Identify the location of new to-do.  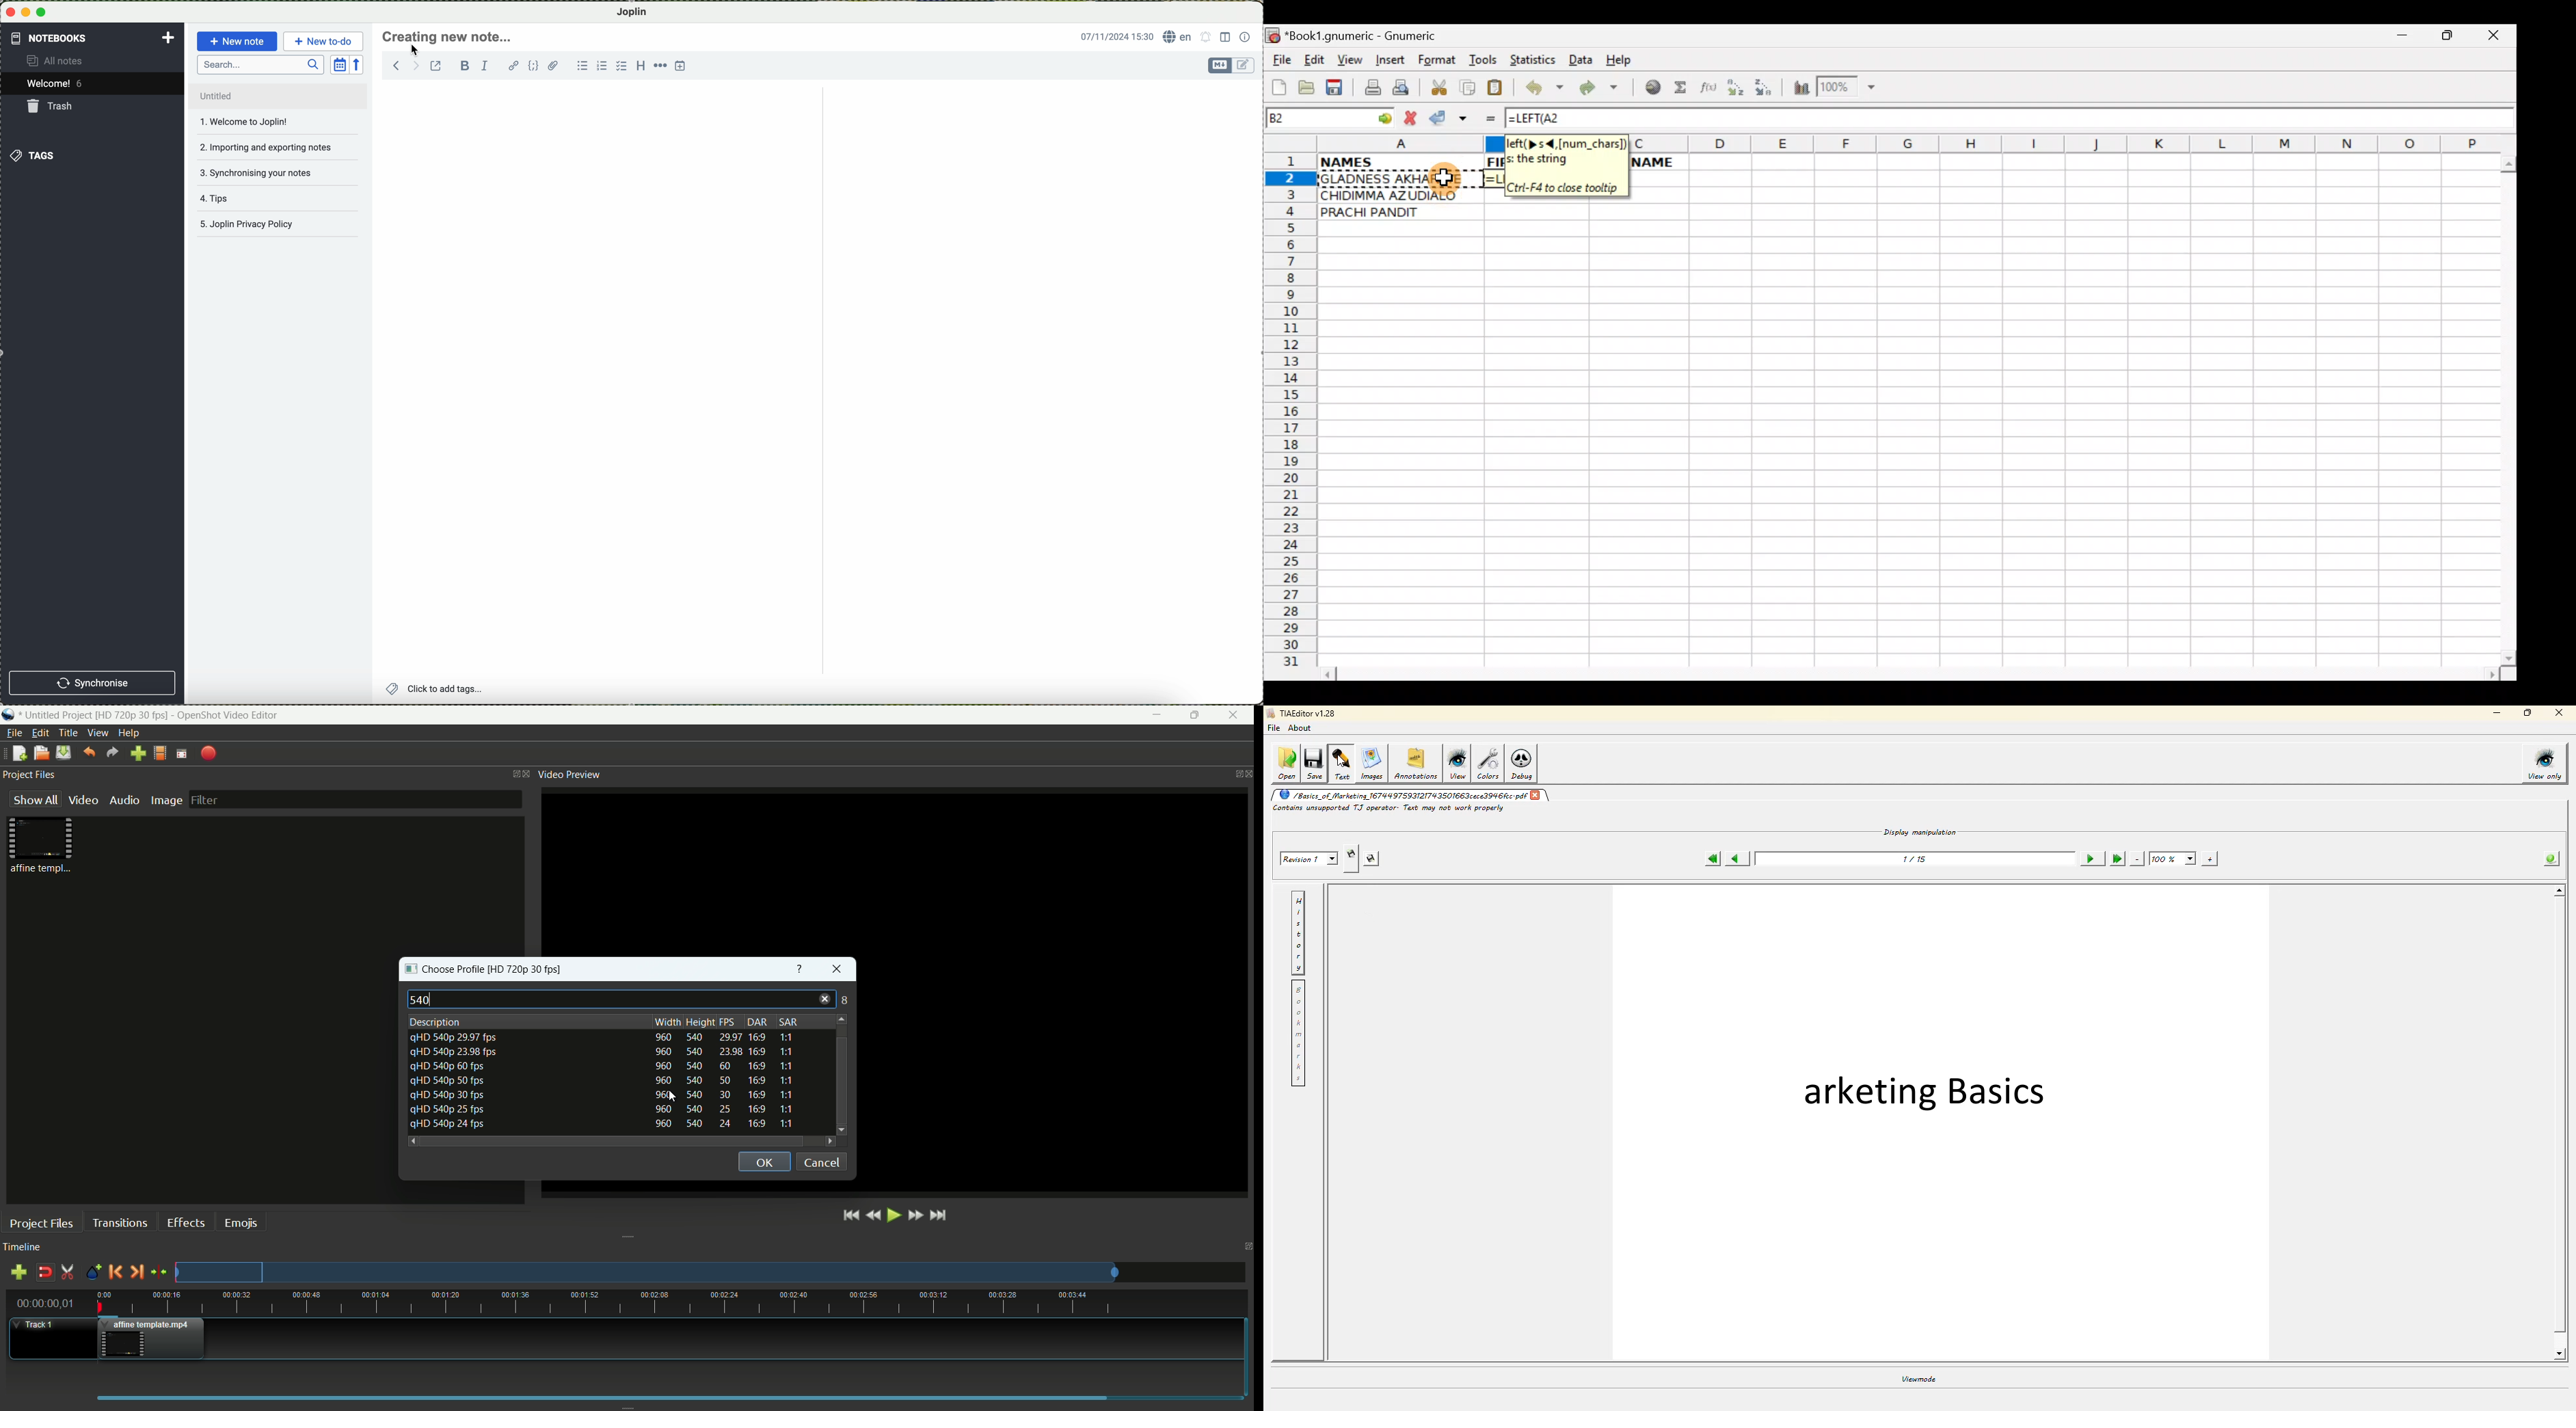
(323, 40).